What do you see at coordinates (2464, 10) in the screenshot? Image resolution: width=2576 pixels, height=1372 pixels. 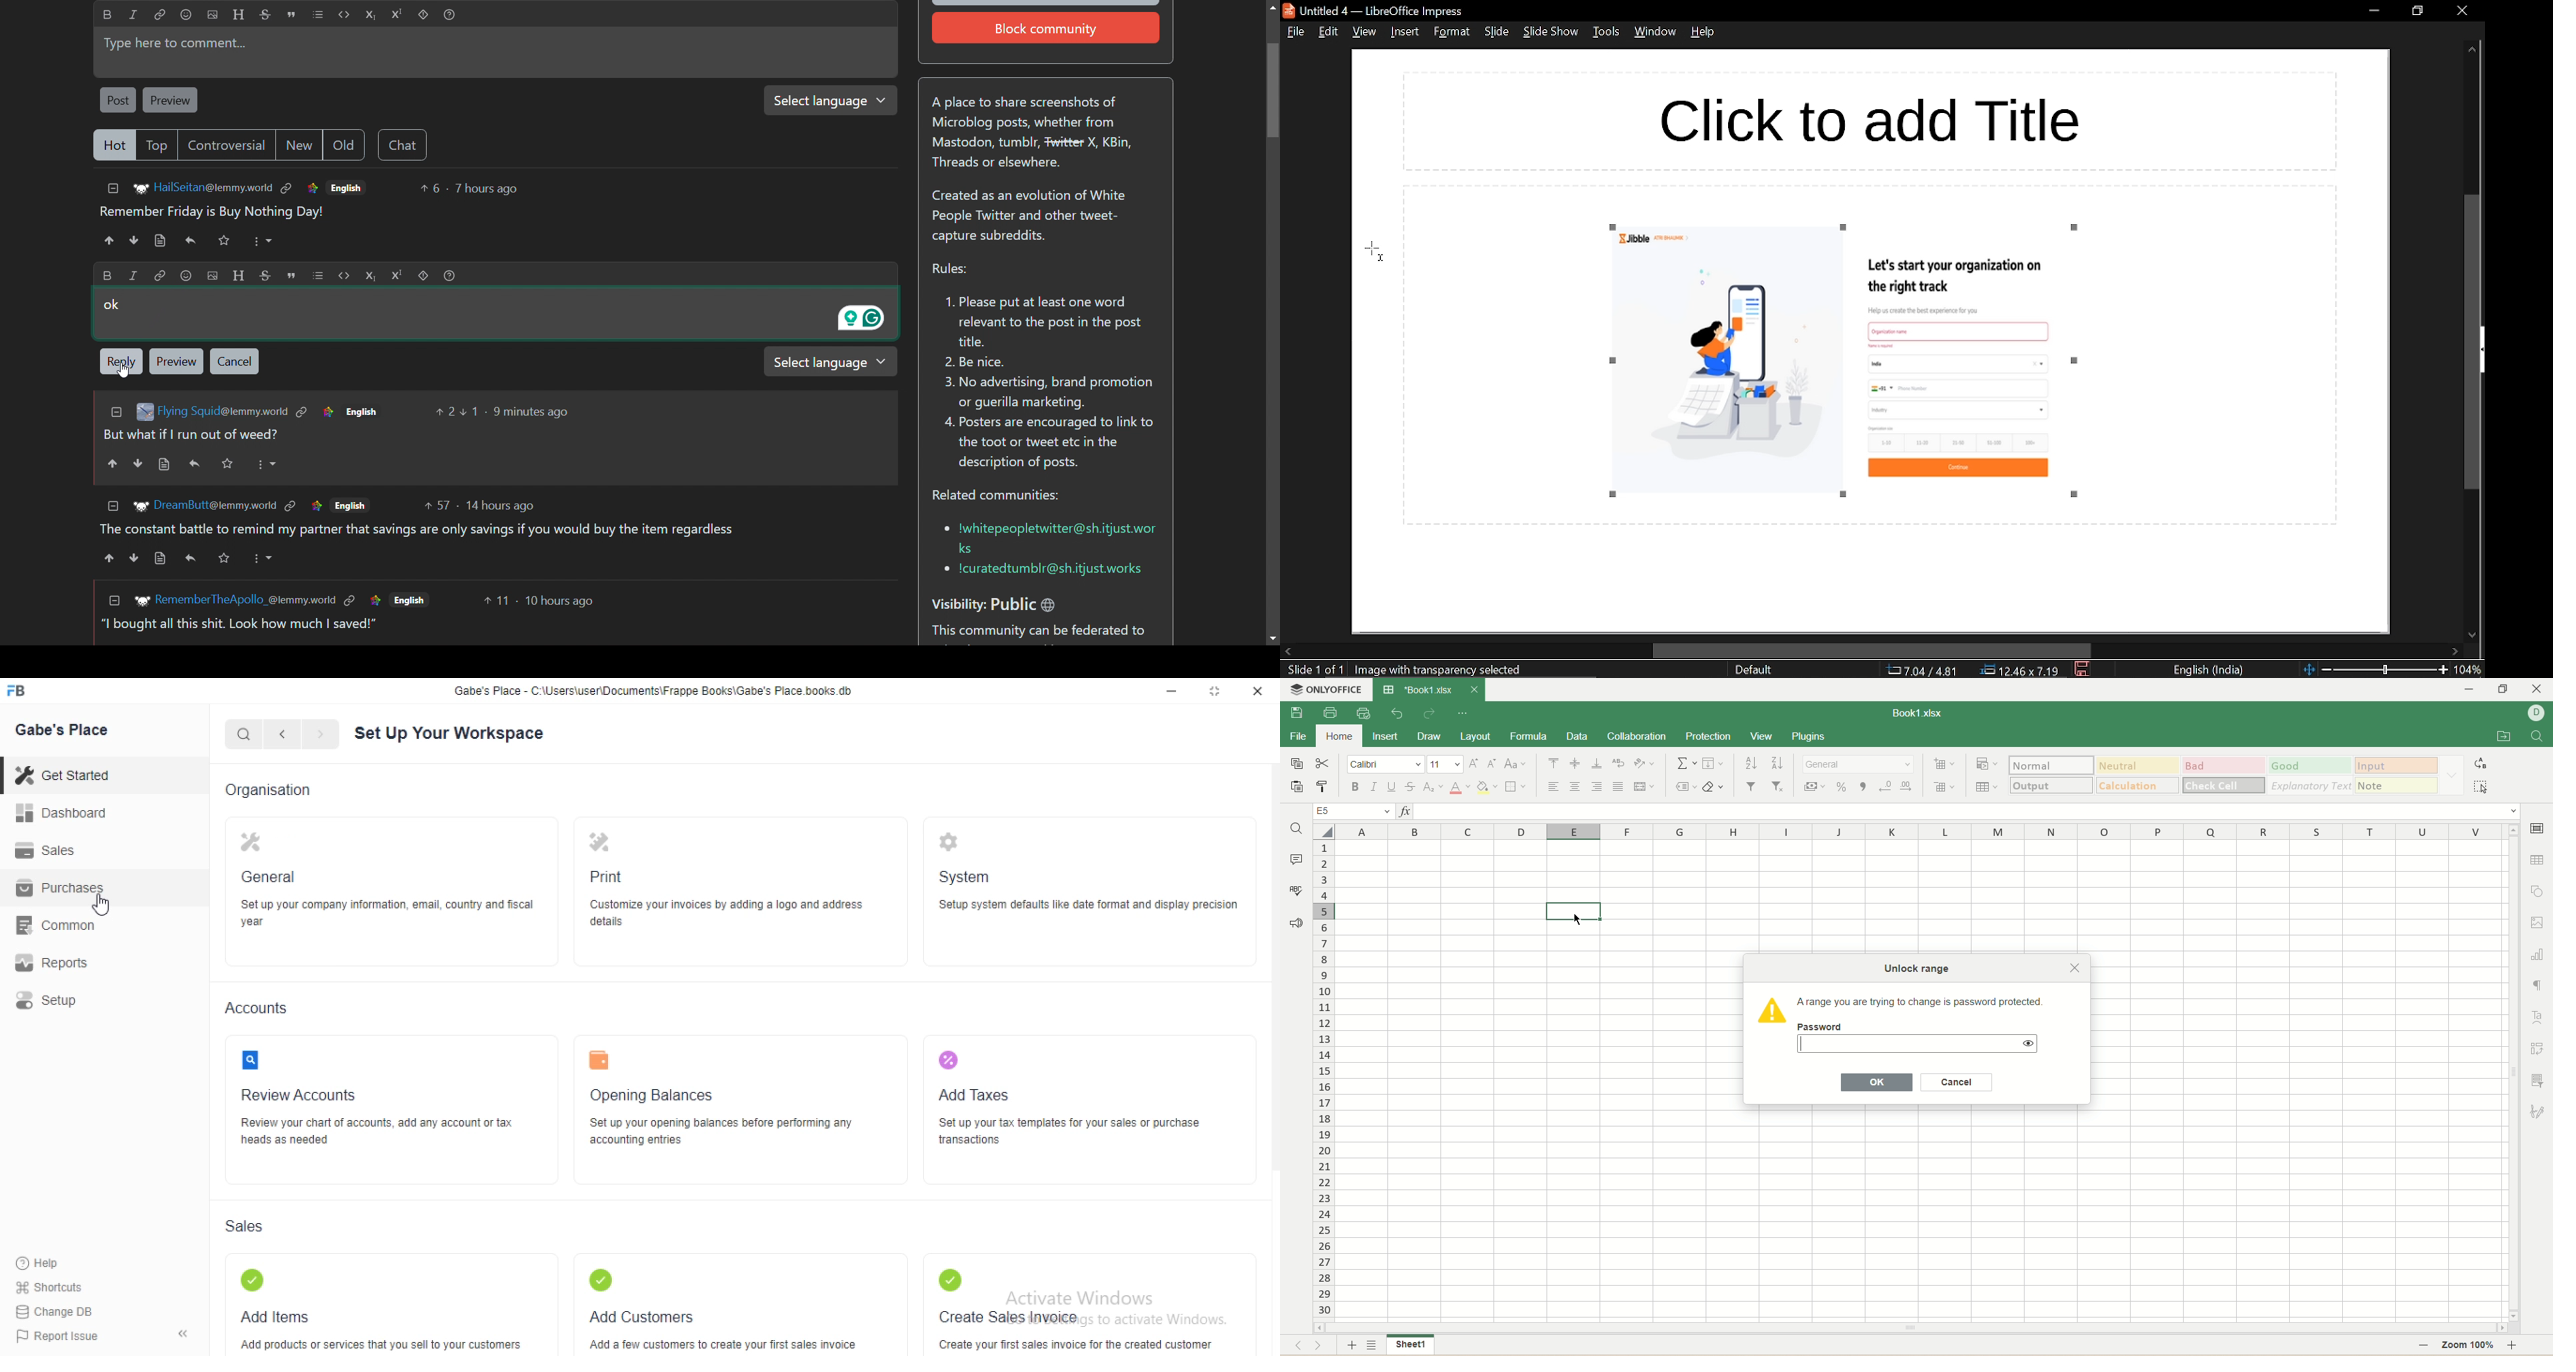 I see `close` at bounding box center [2464, 10].